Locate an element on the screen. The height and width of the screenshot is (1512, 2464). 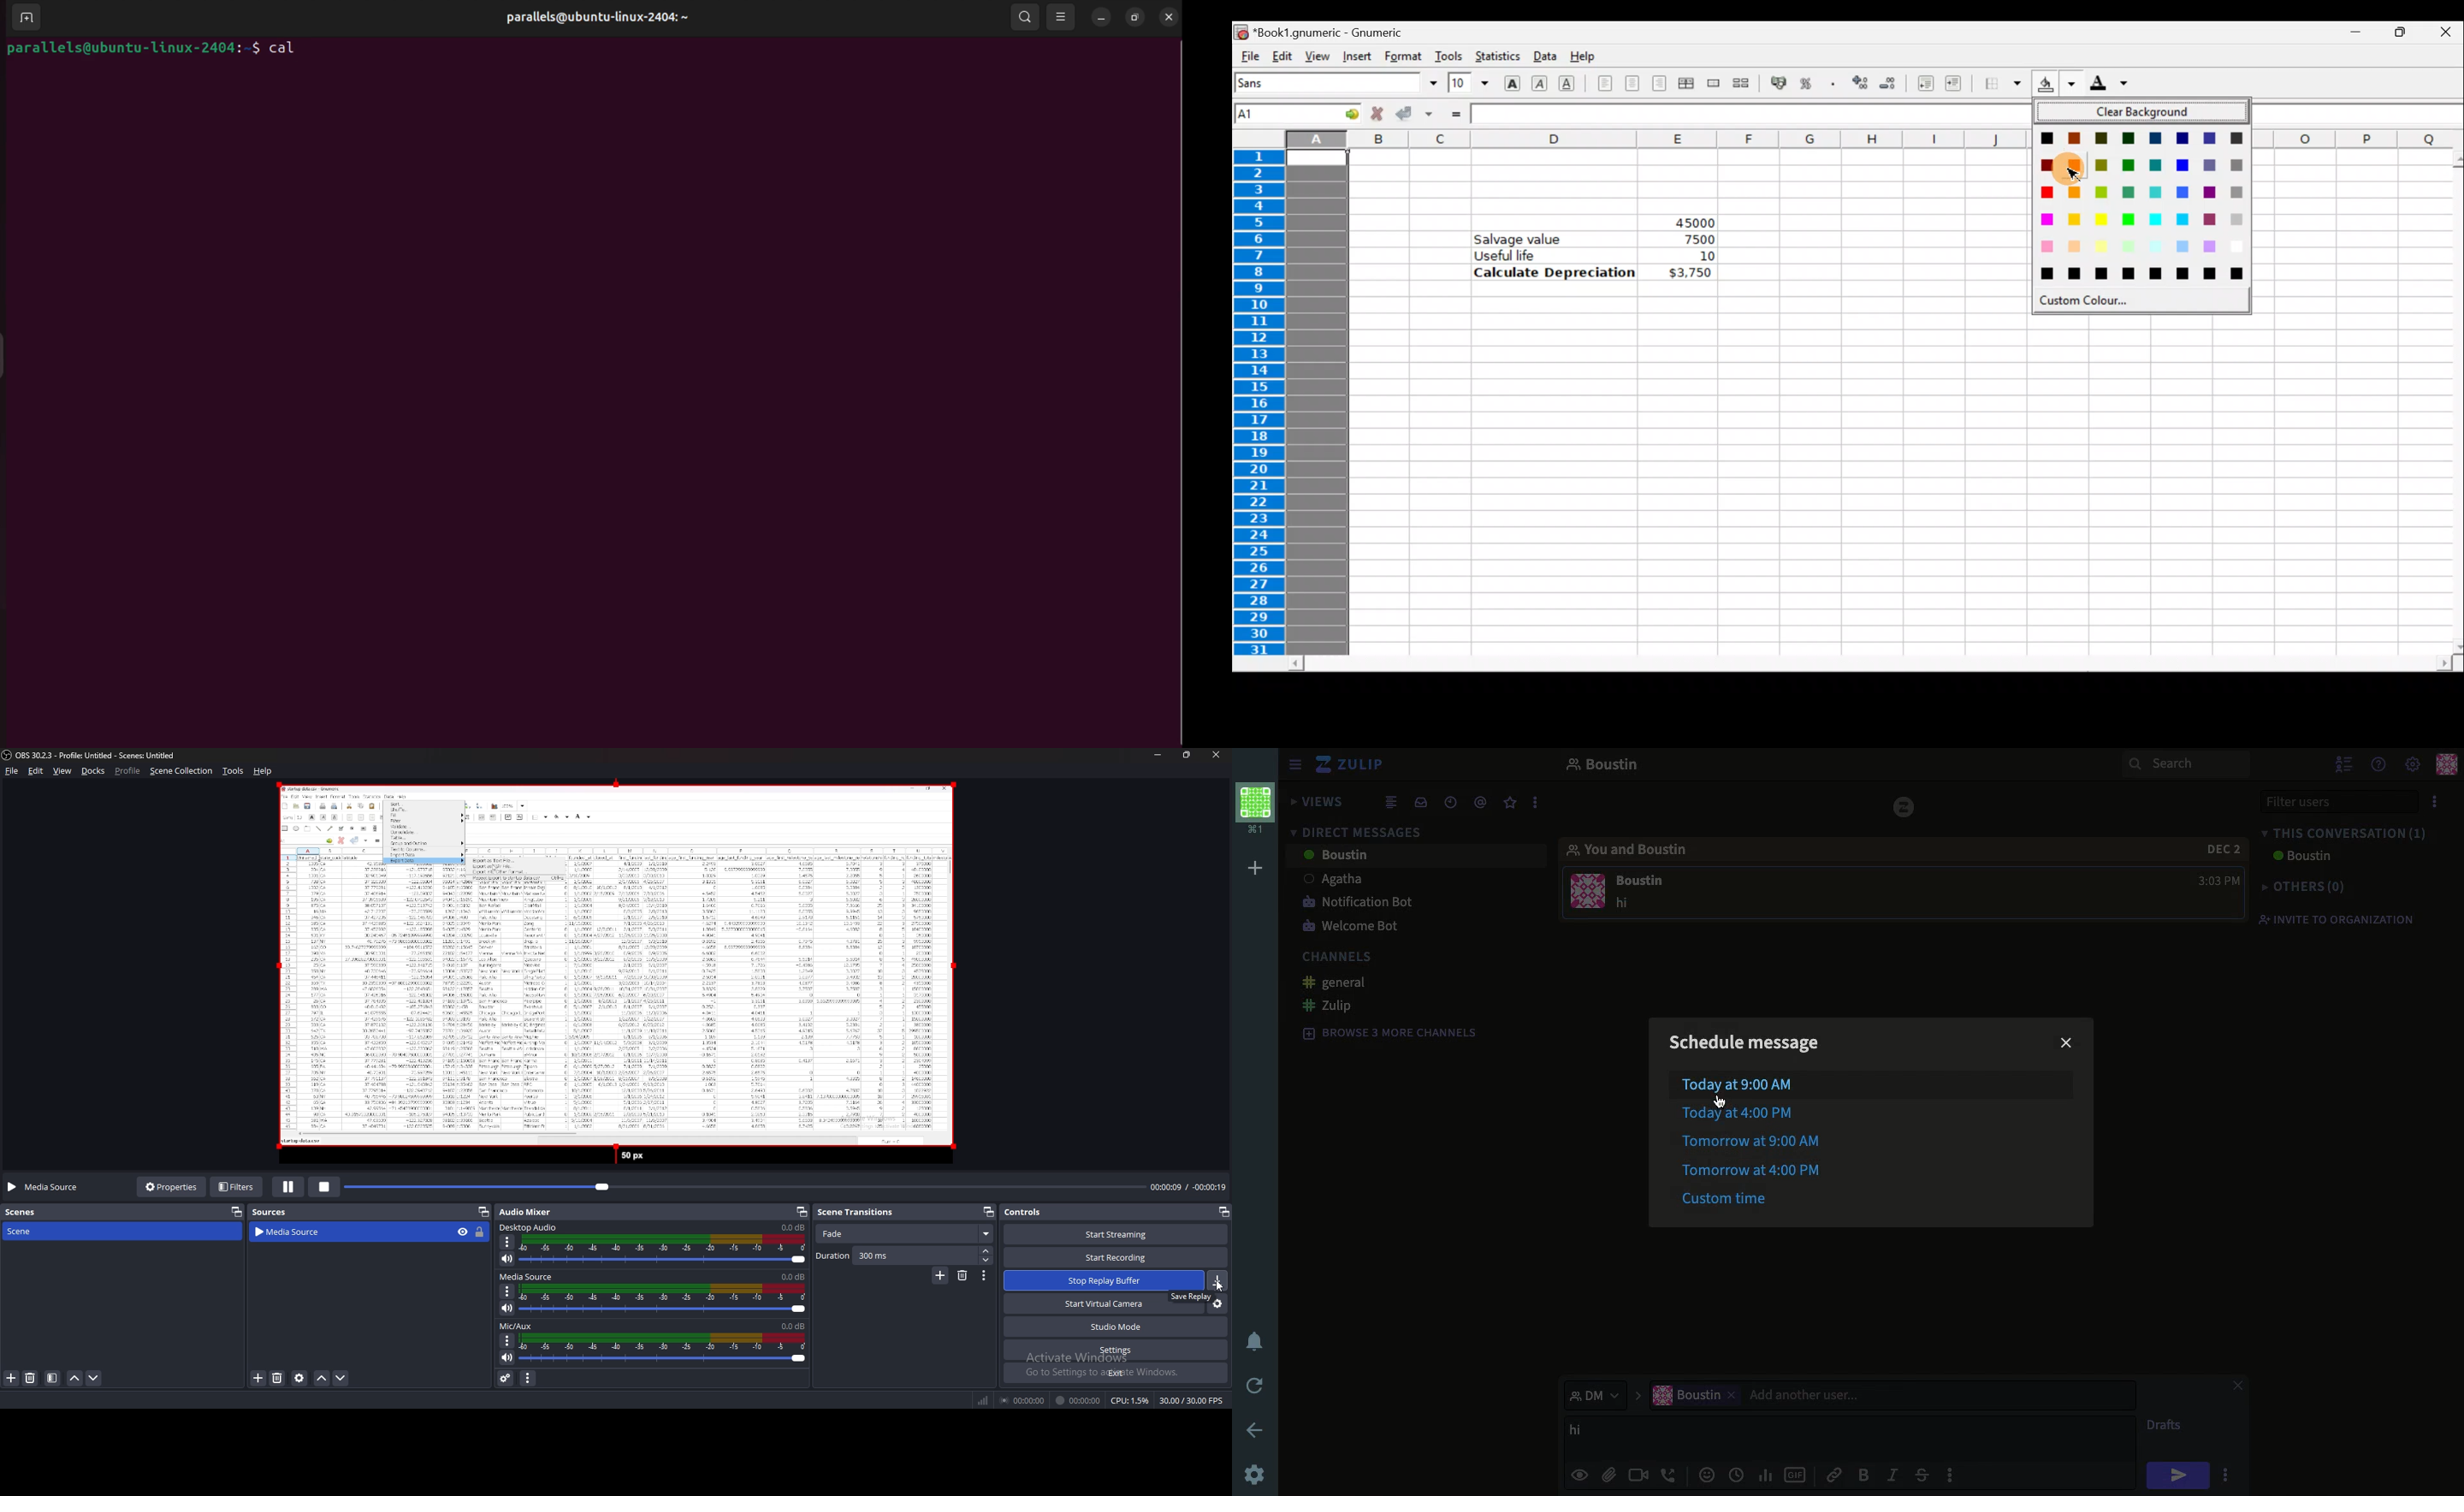
Cell name A1 is located at coordinates (1278, 114).